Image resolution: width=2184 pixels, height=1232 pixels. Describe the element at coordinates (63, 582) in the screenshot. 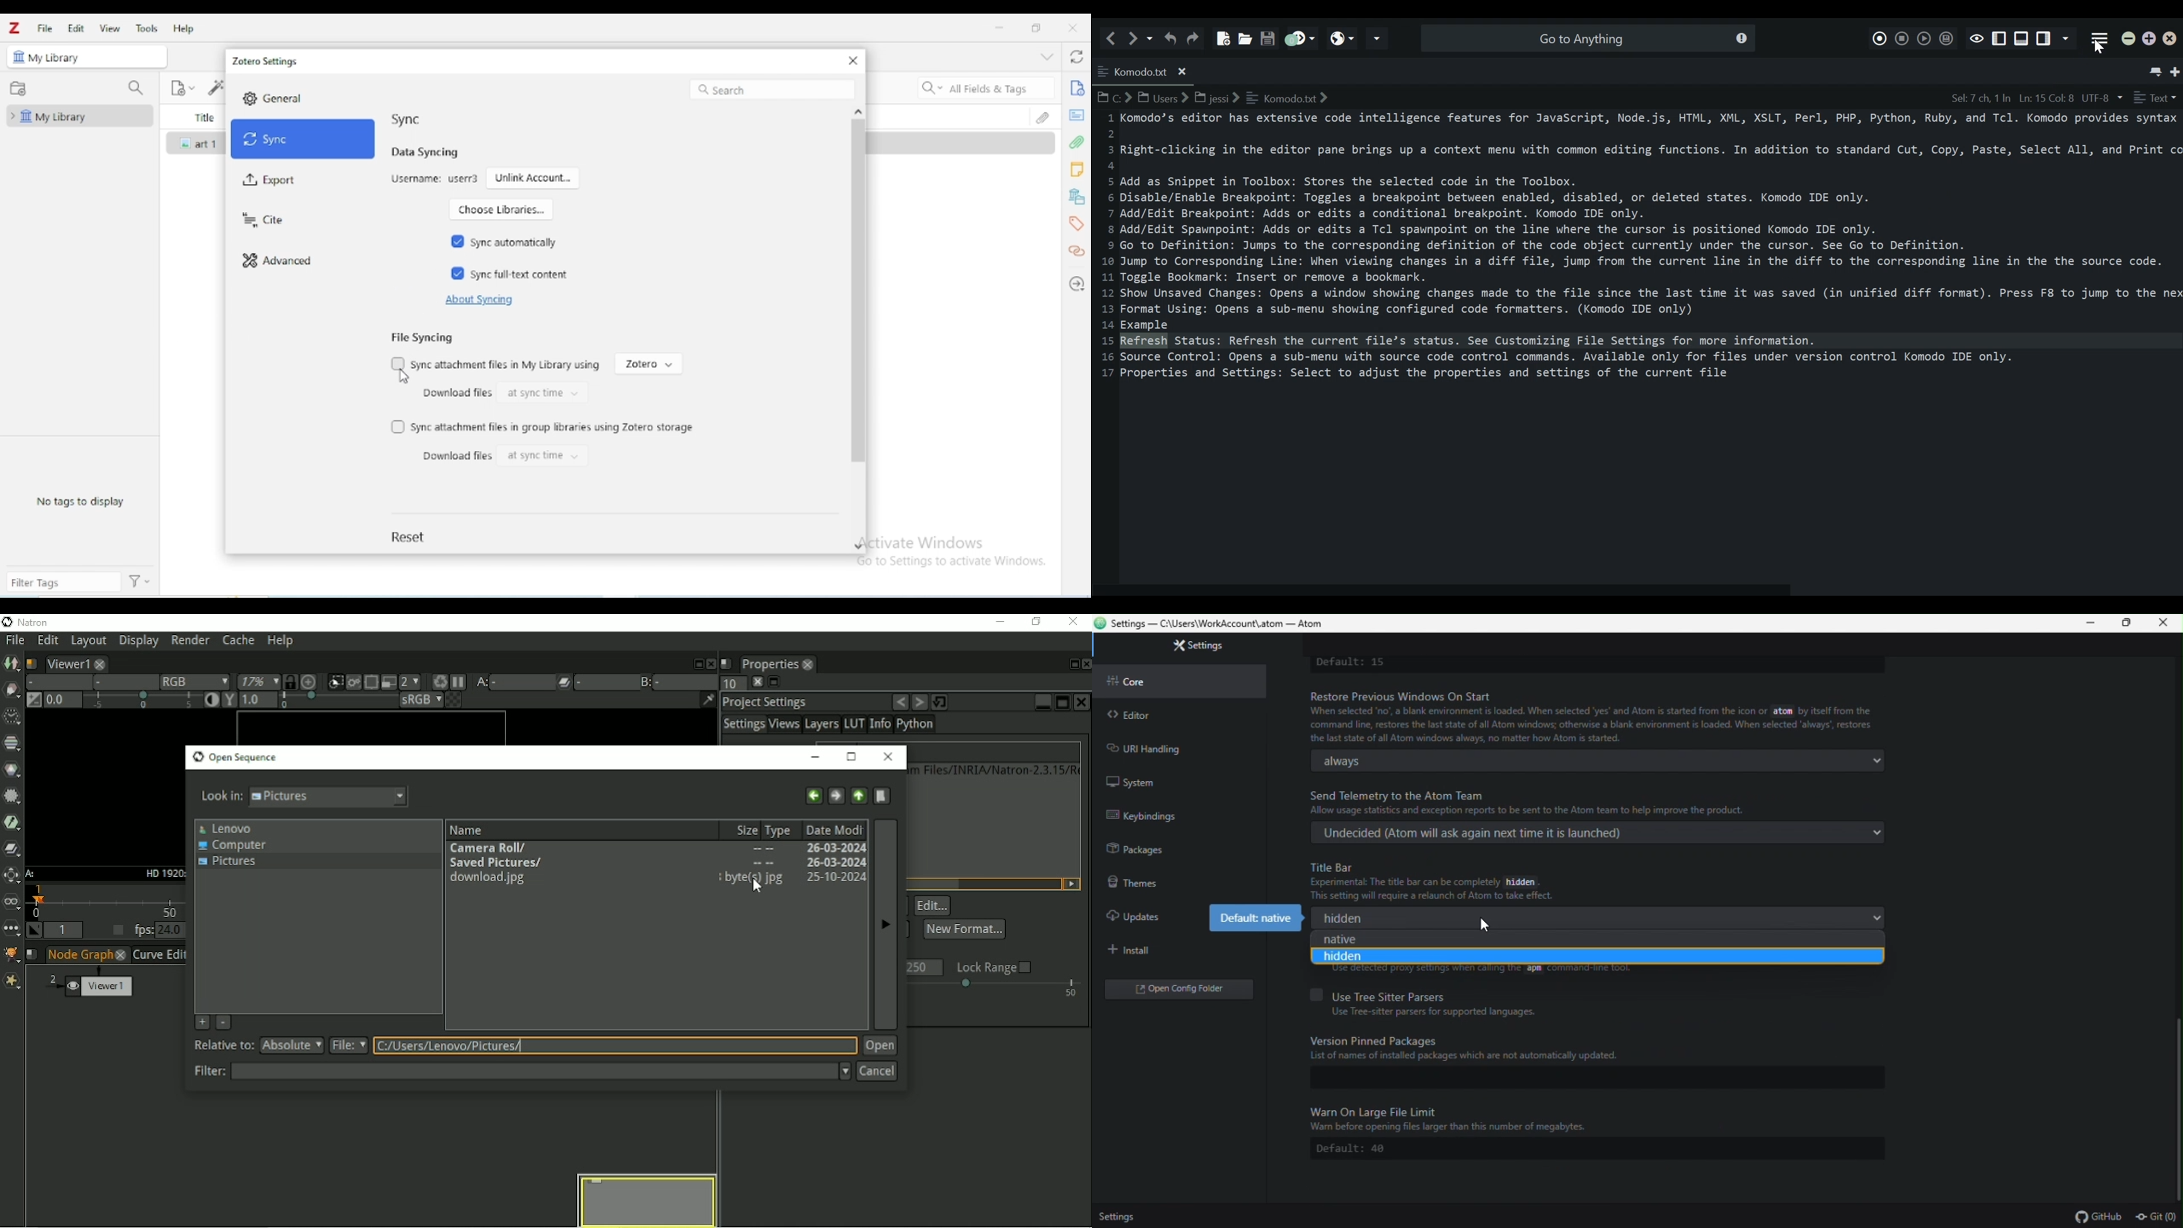

I see `filter tags` at that location.